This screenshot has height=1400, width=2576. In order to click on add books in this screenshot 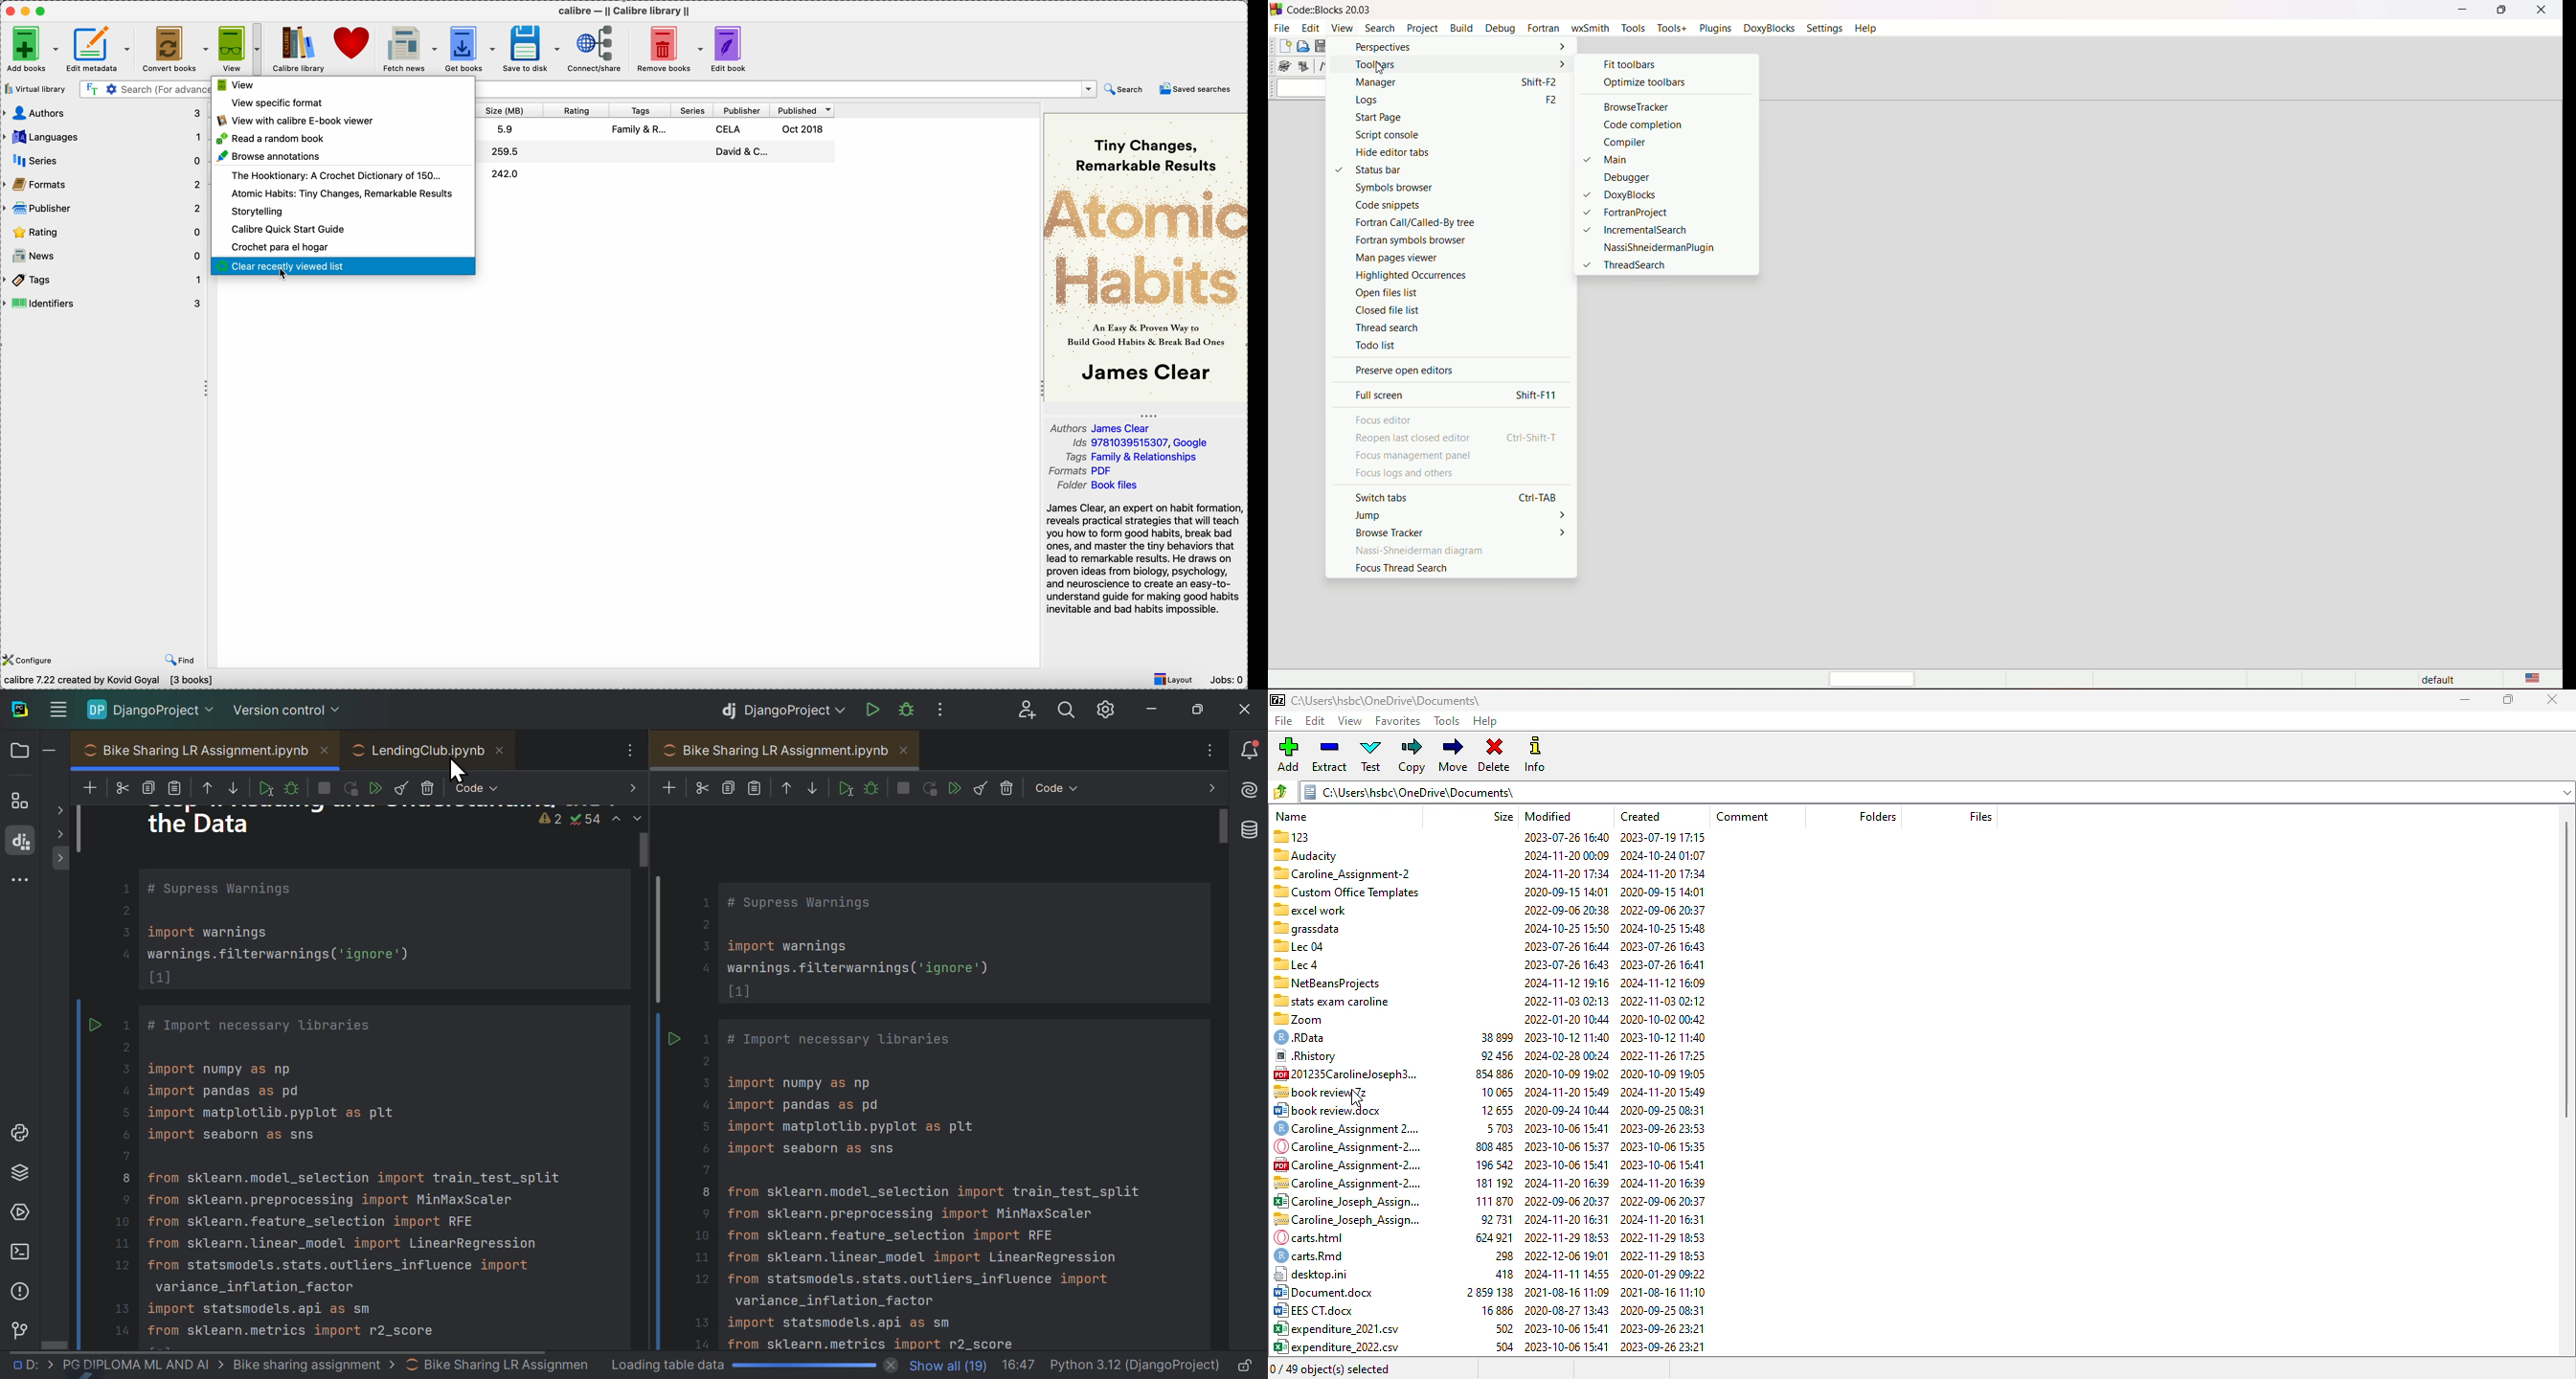, I will do `click(31, 48)`.